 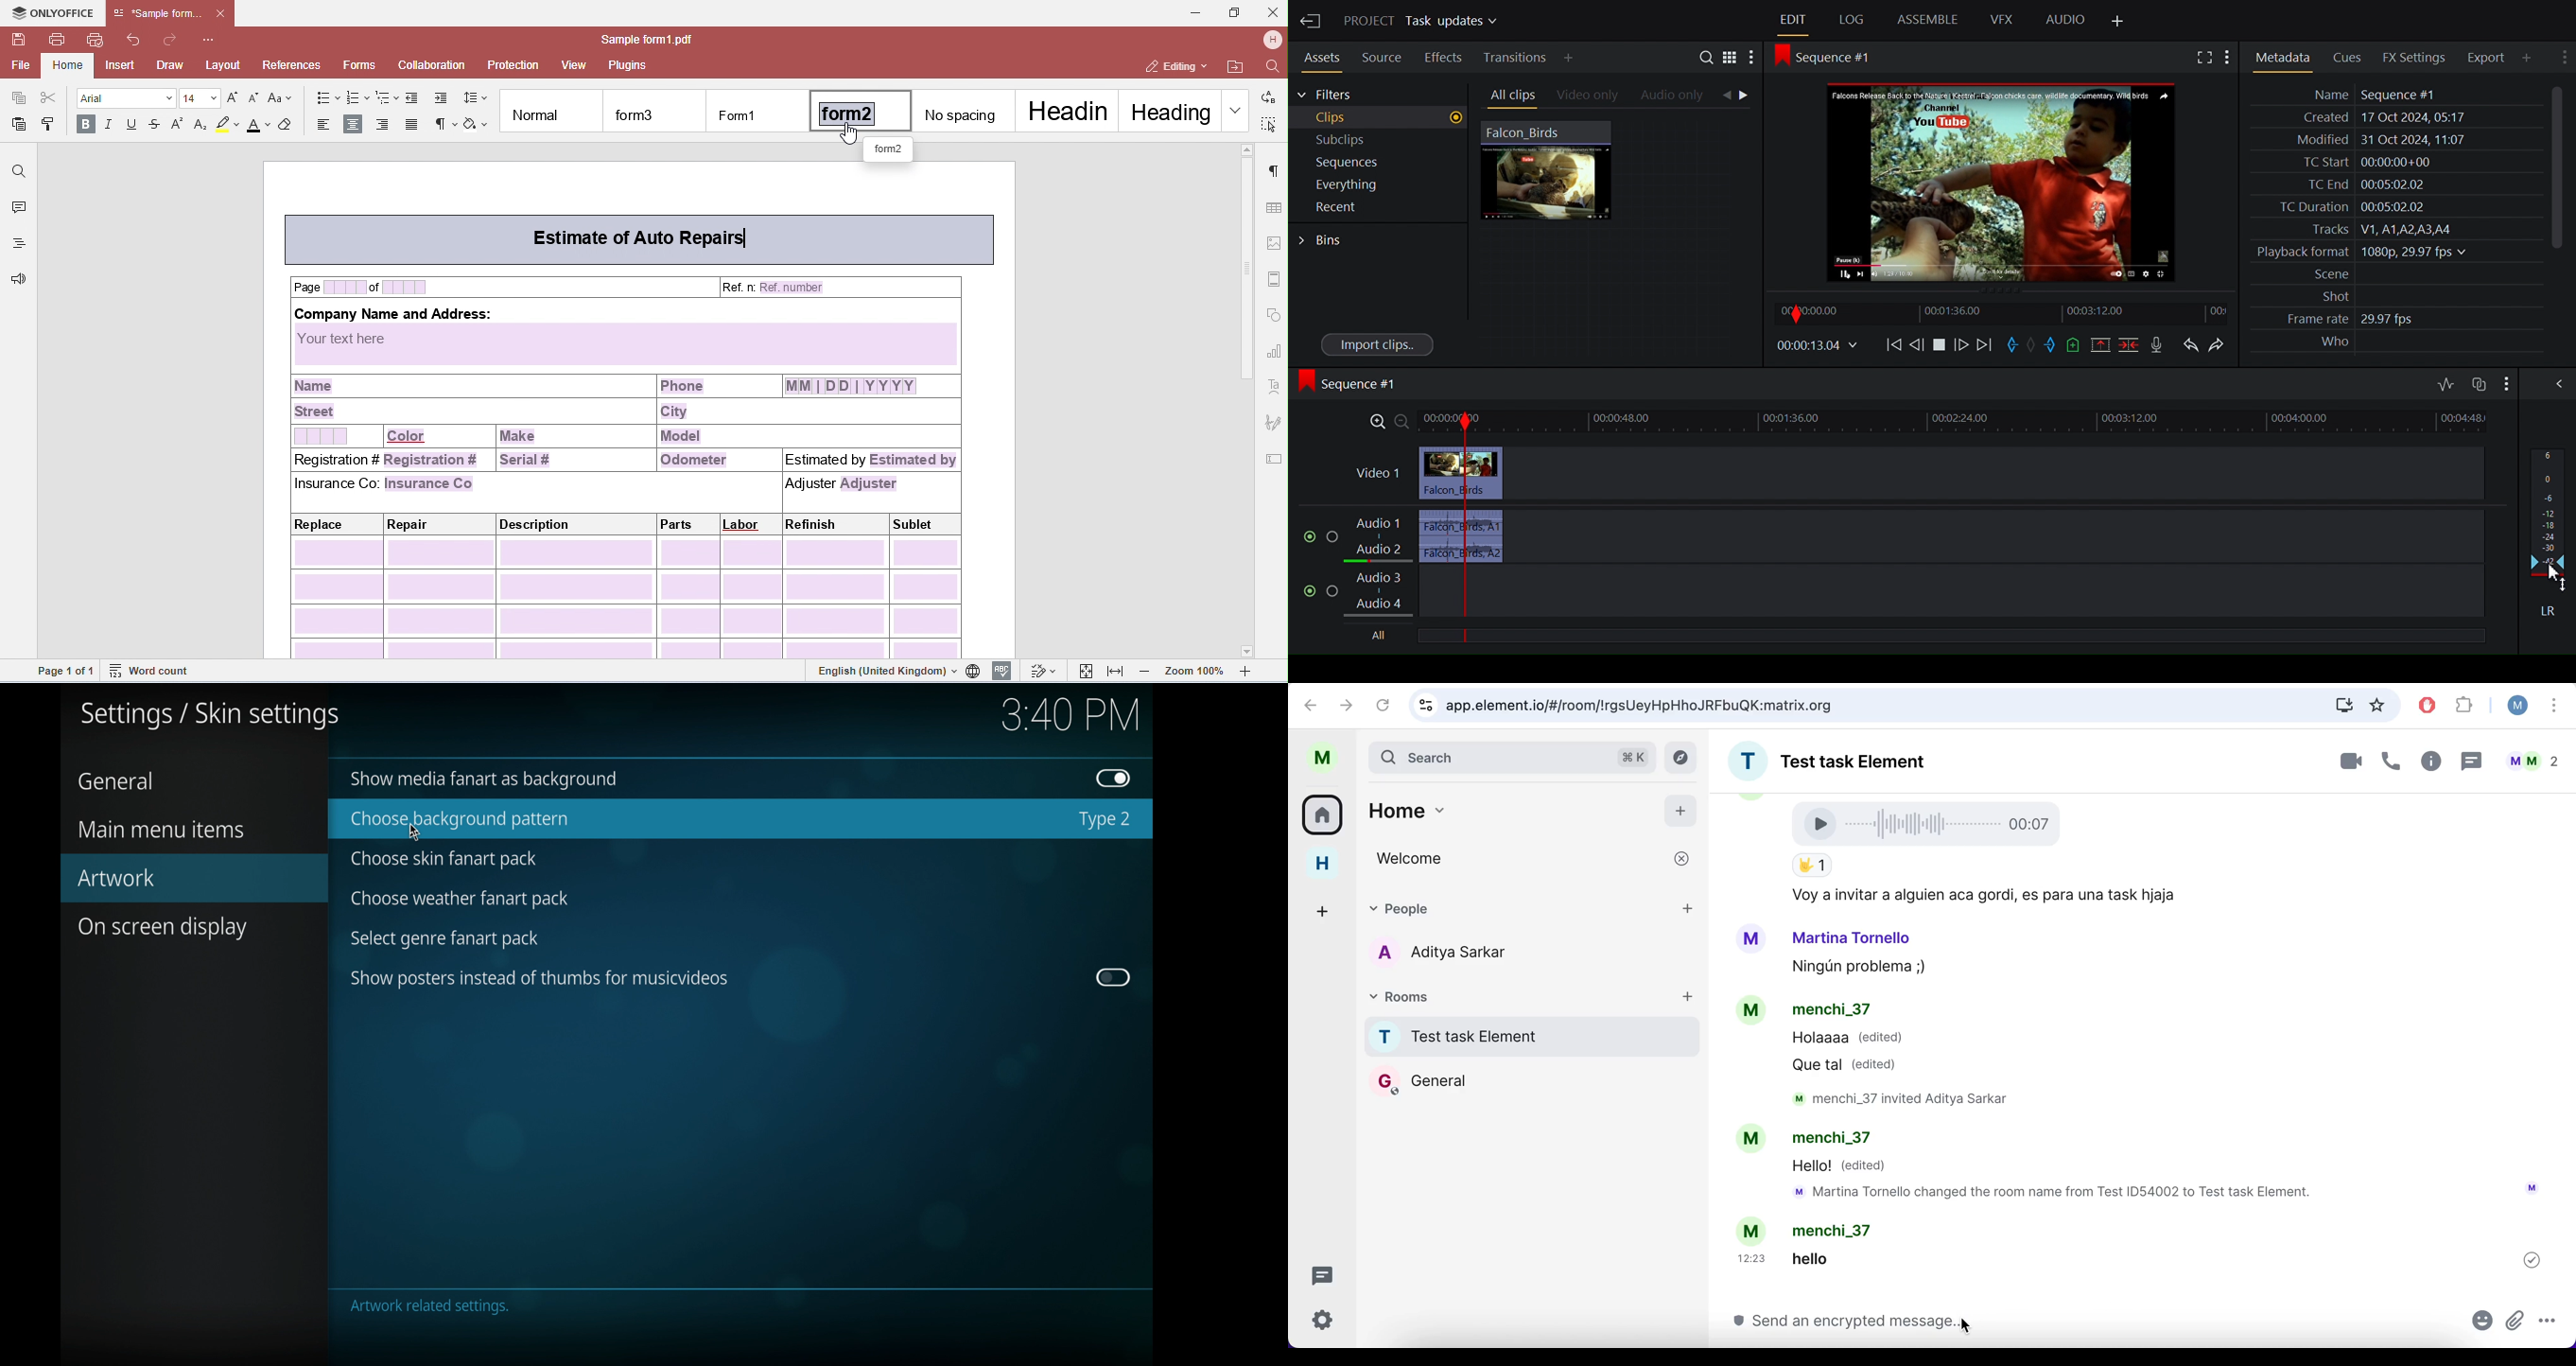 What do you see at coordinates (1830, 60) in the screenshot?
I see `Sequence #1` at bounding box center [1830, 60].